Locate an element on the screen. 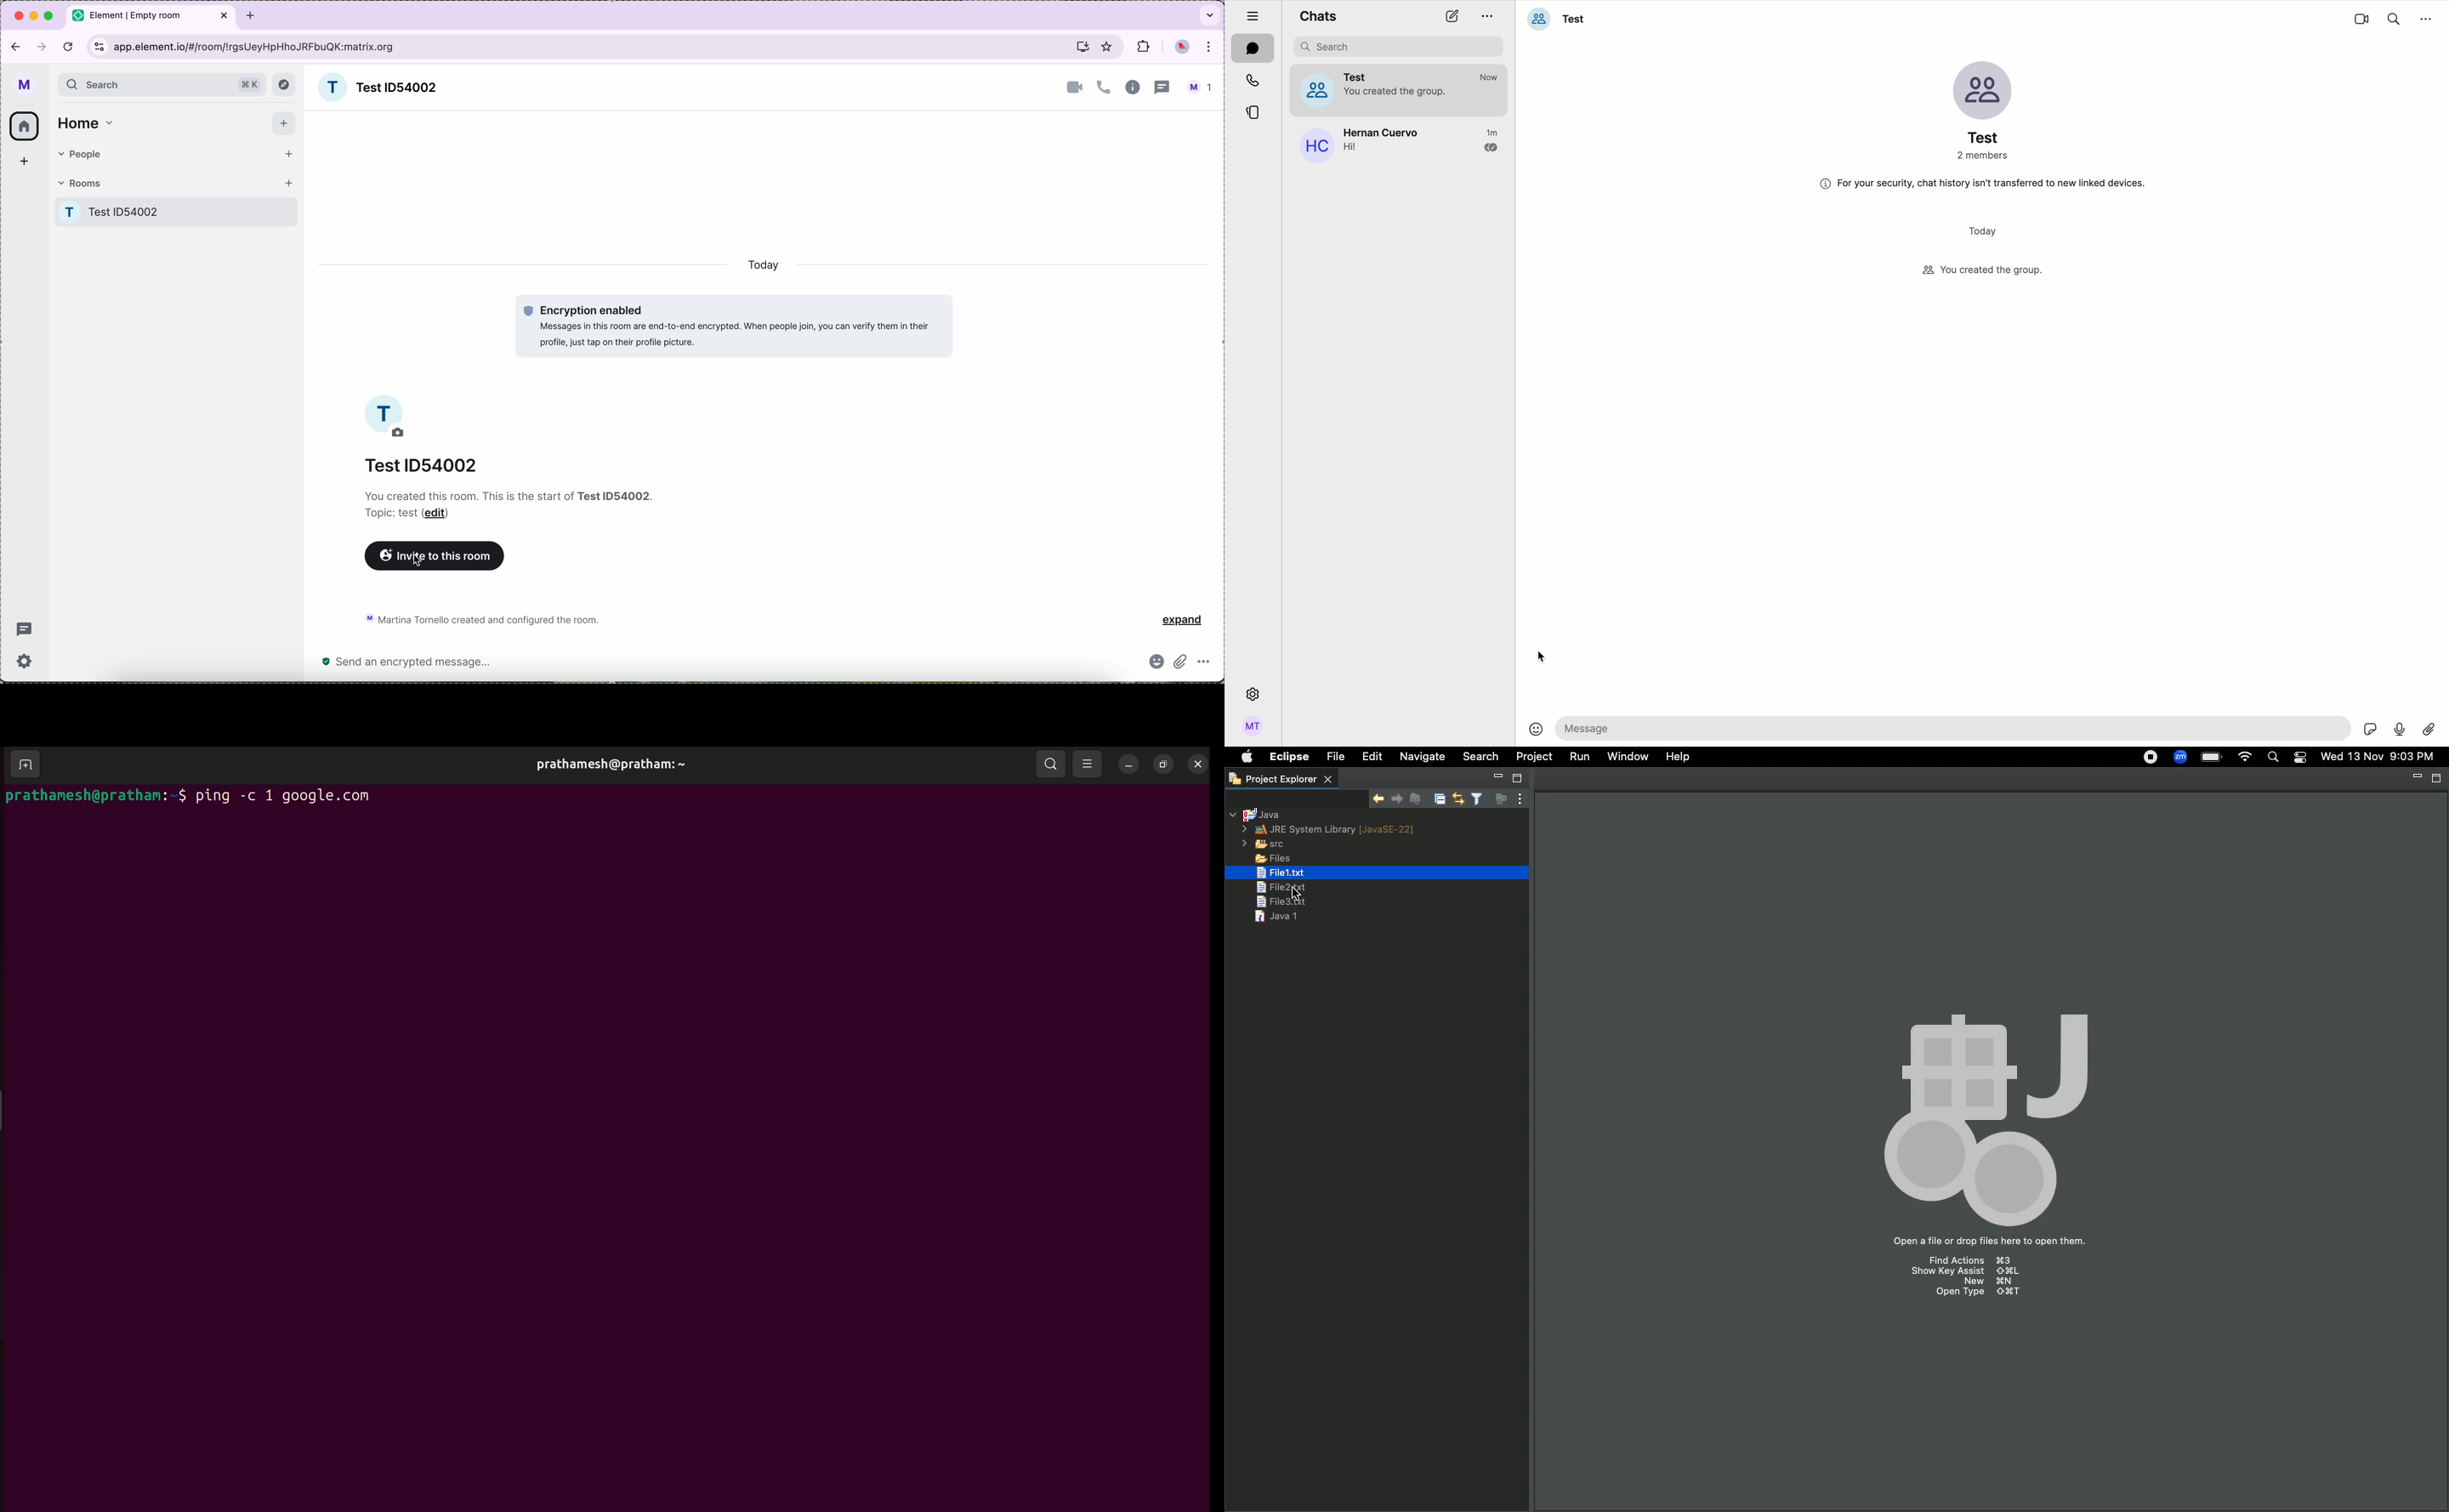 The image size is (2464, 1512). explore button is located at coordinates (284, 85).